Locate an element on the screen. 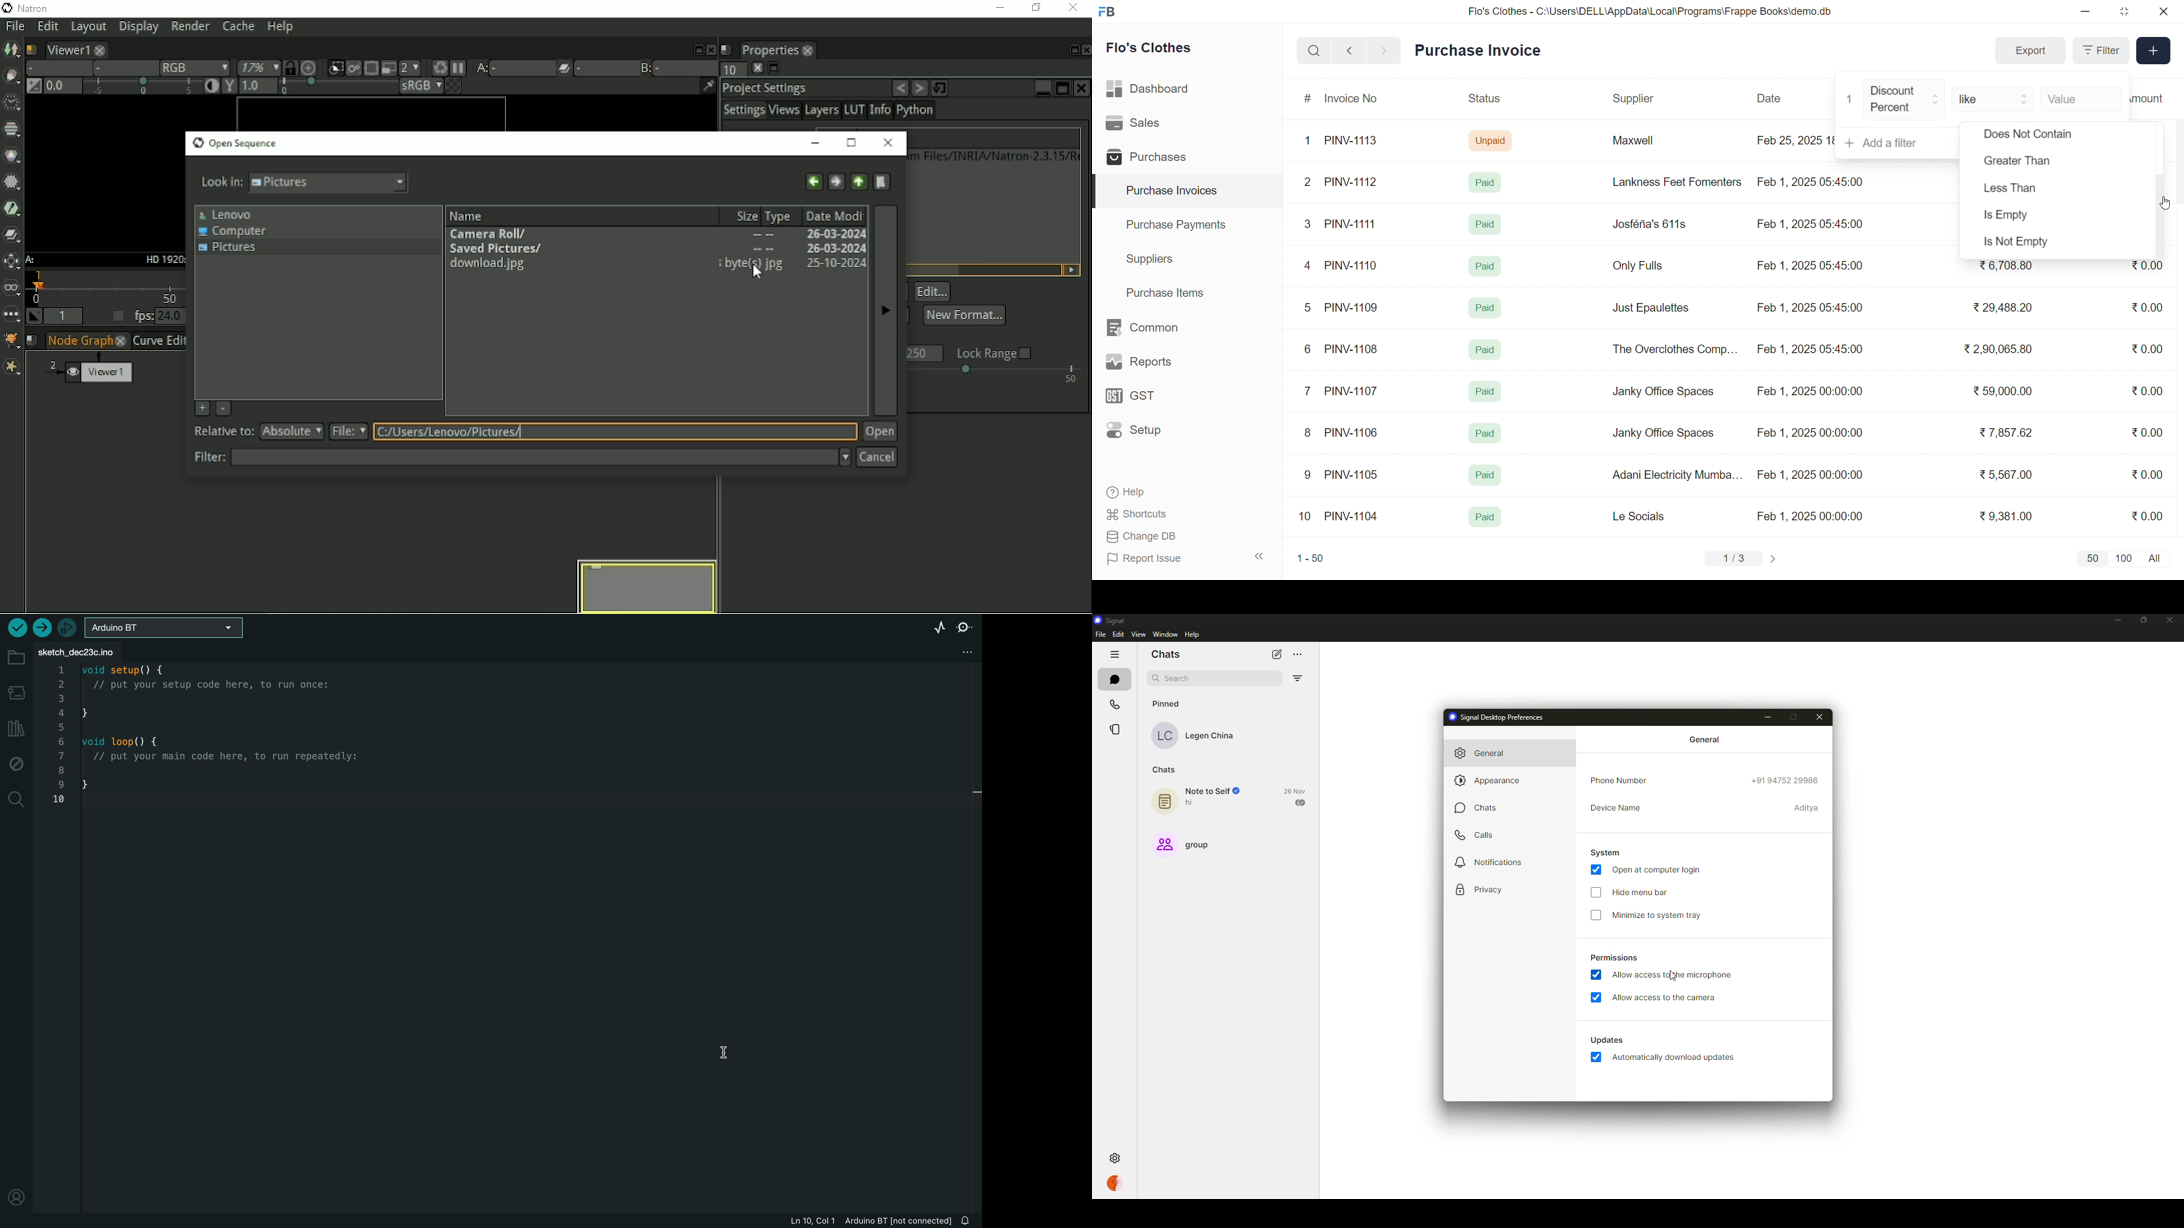 This screenshot has height=1232, width=2184. Discount Percent is located at coordinates (1905, 100).